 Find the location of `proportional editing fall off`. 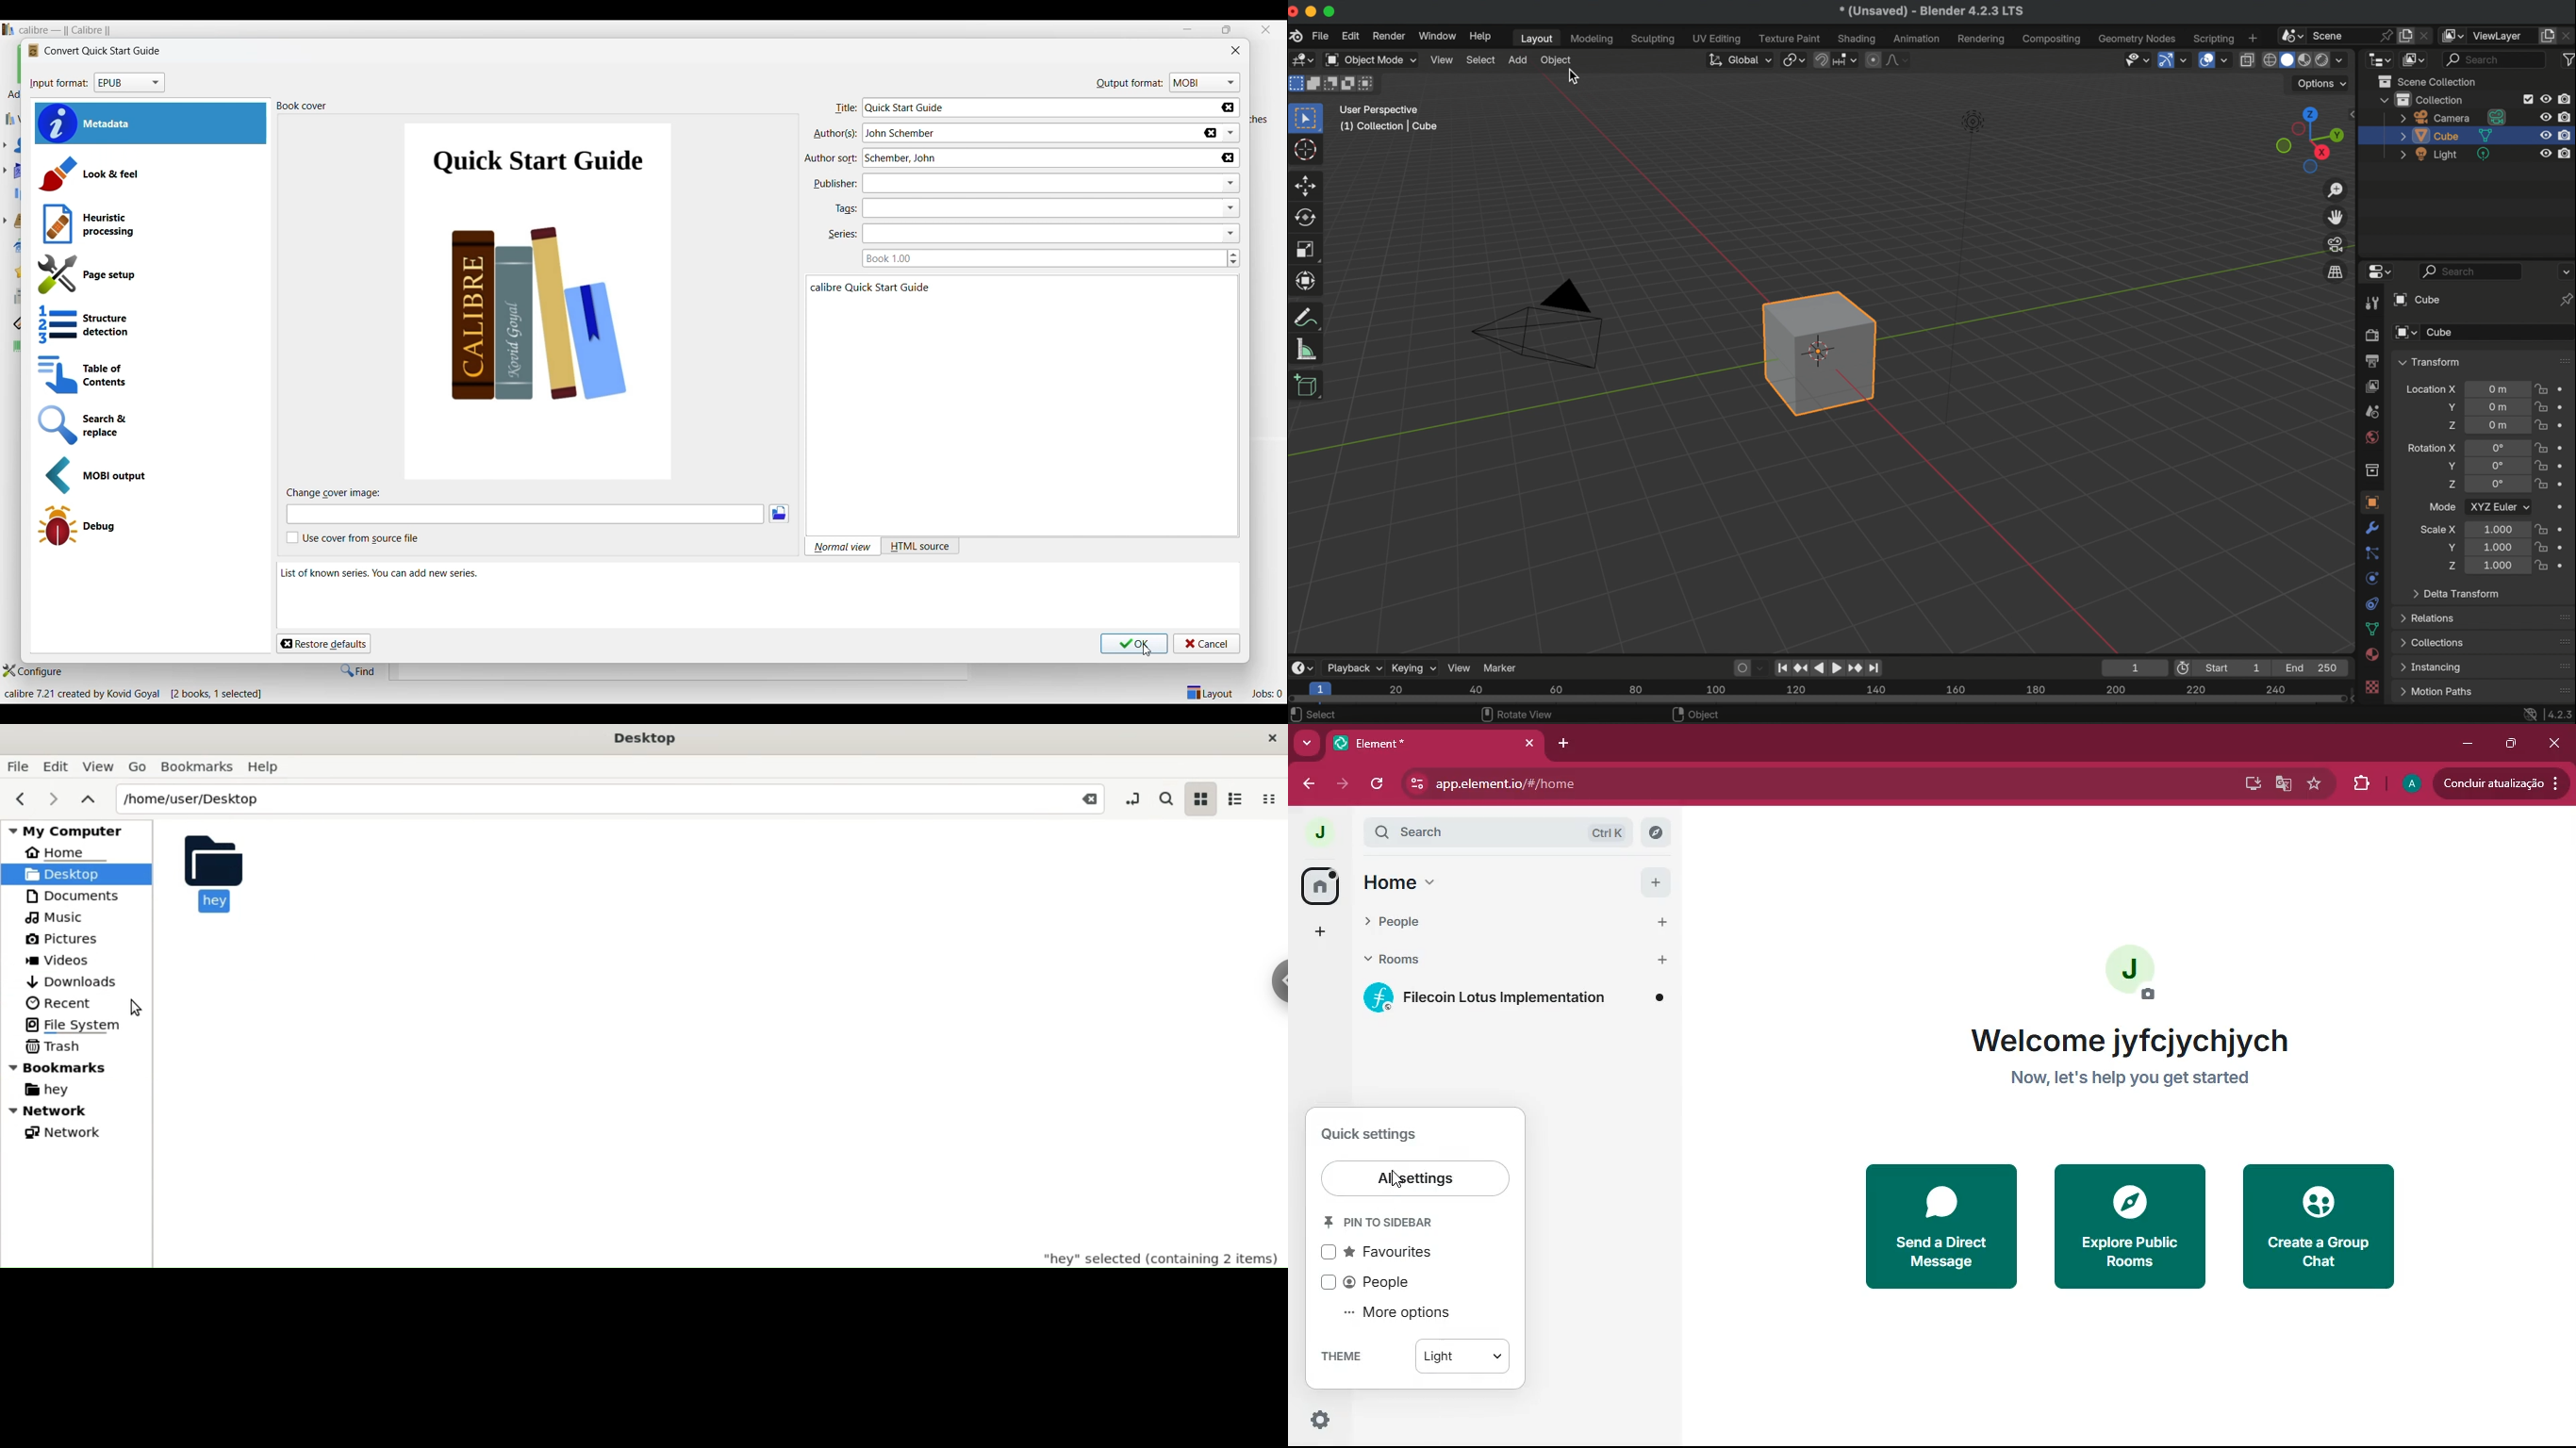

proportional editing fall off is located at coordinates (1898, 60).